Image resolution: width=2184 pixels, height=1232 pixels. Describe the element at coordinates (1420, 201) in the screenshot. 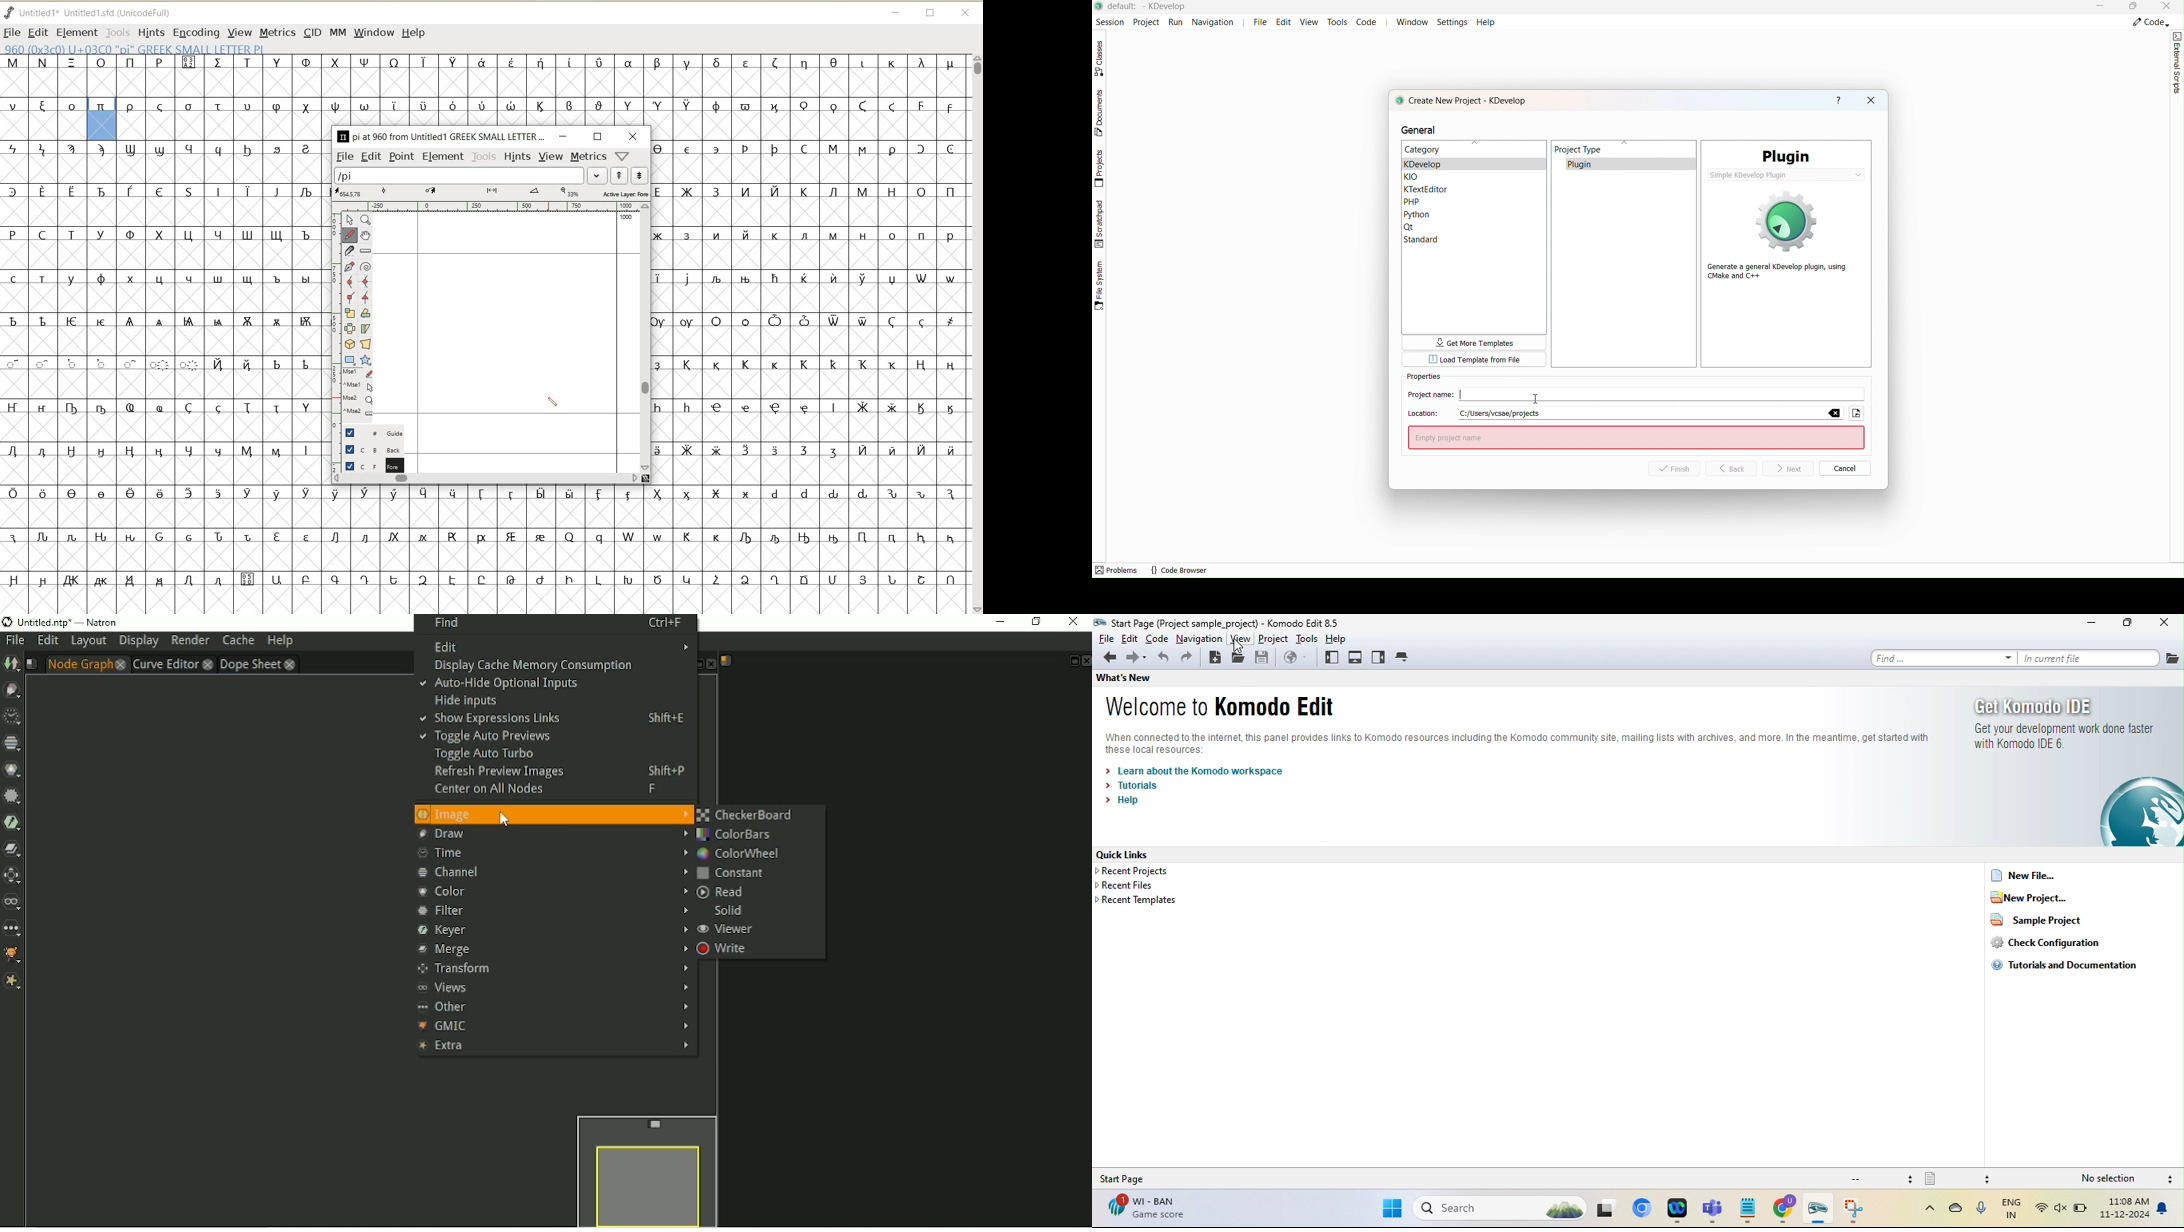

I see `PHP` at that location.